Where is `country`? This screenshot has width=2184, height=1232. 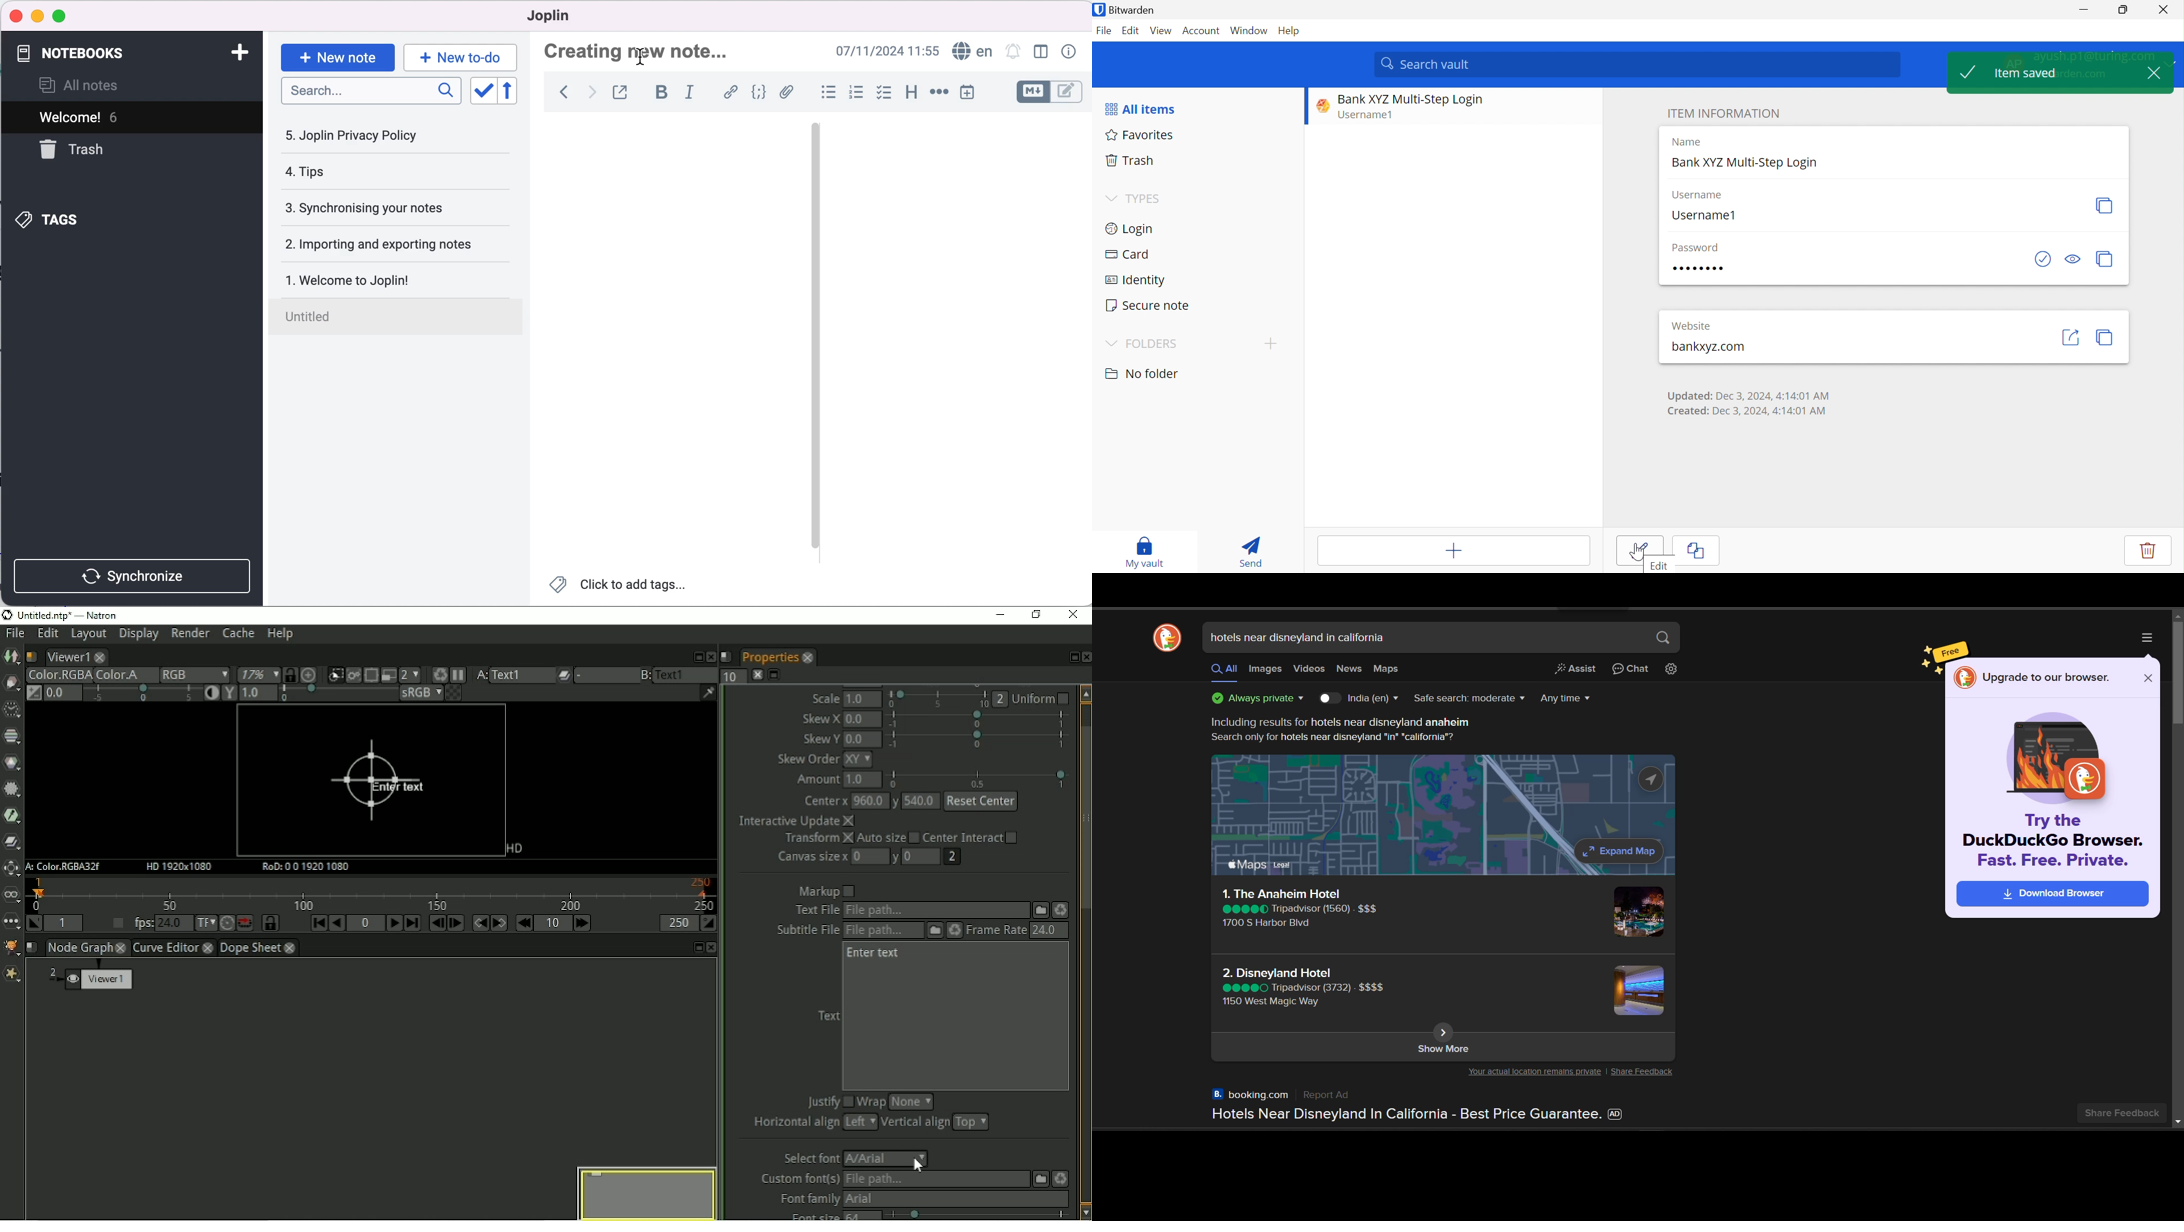
country is located at coordinates (1375, 699).